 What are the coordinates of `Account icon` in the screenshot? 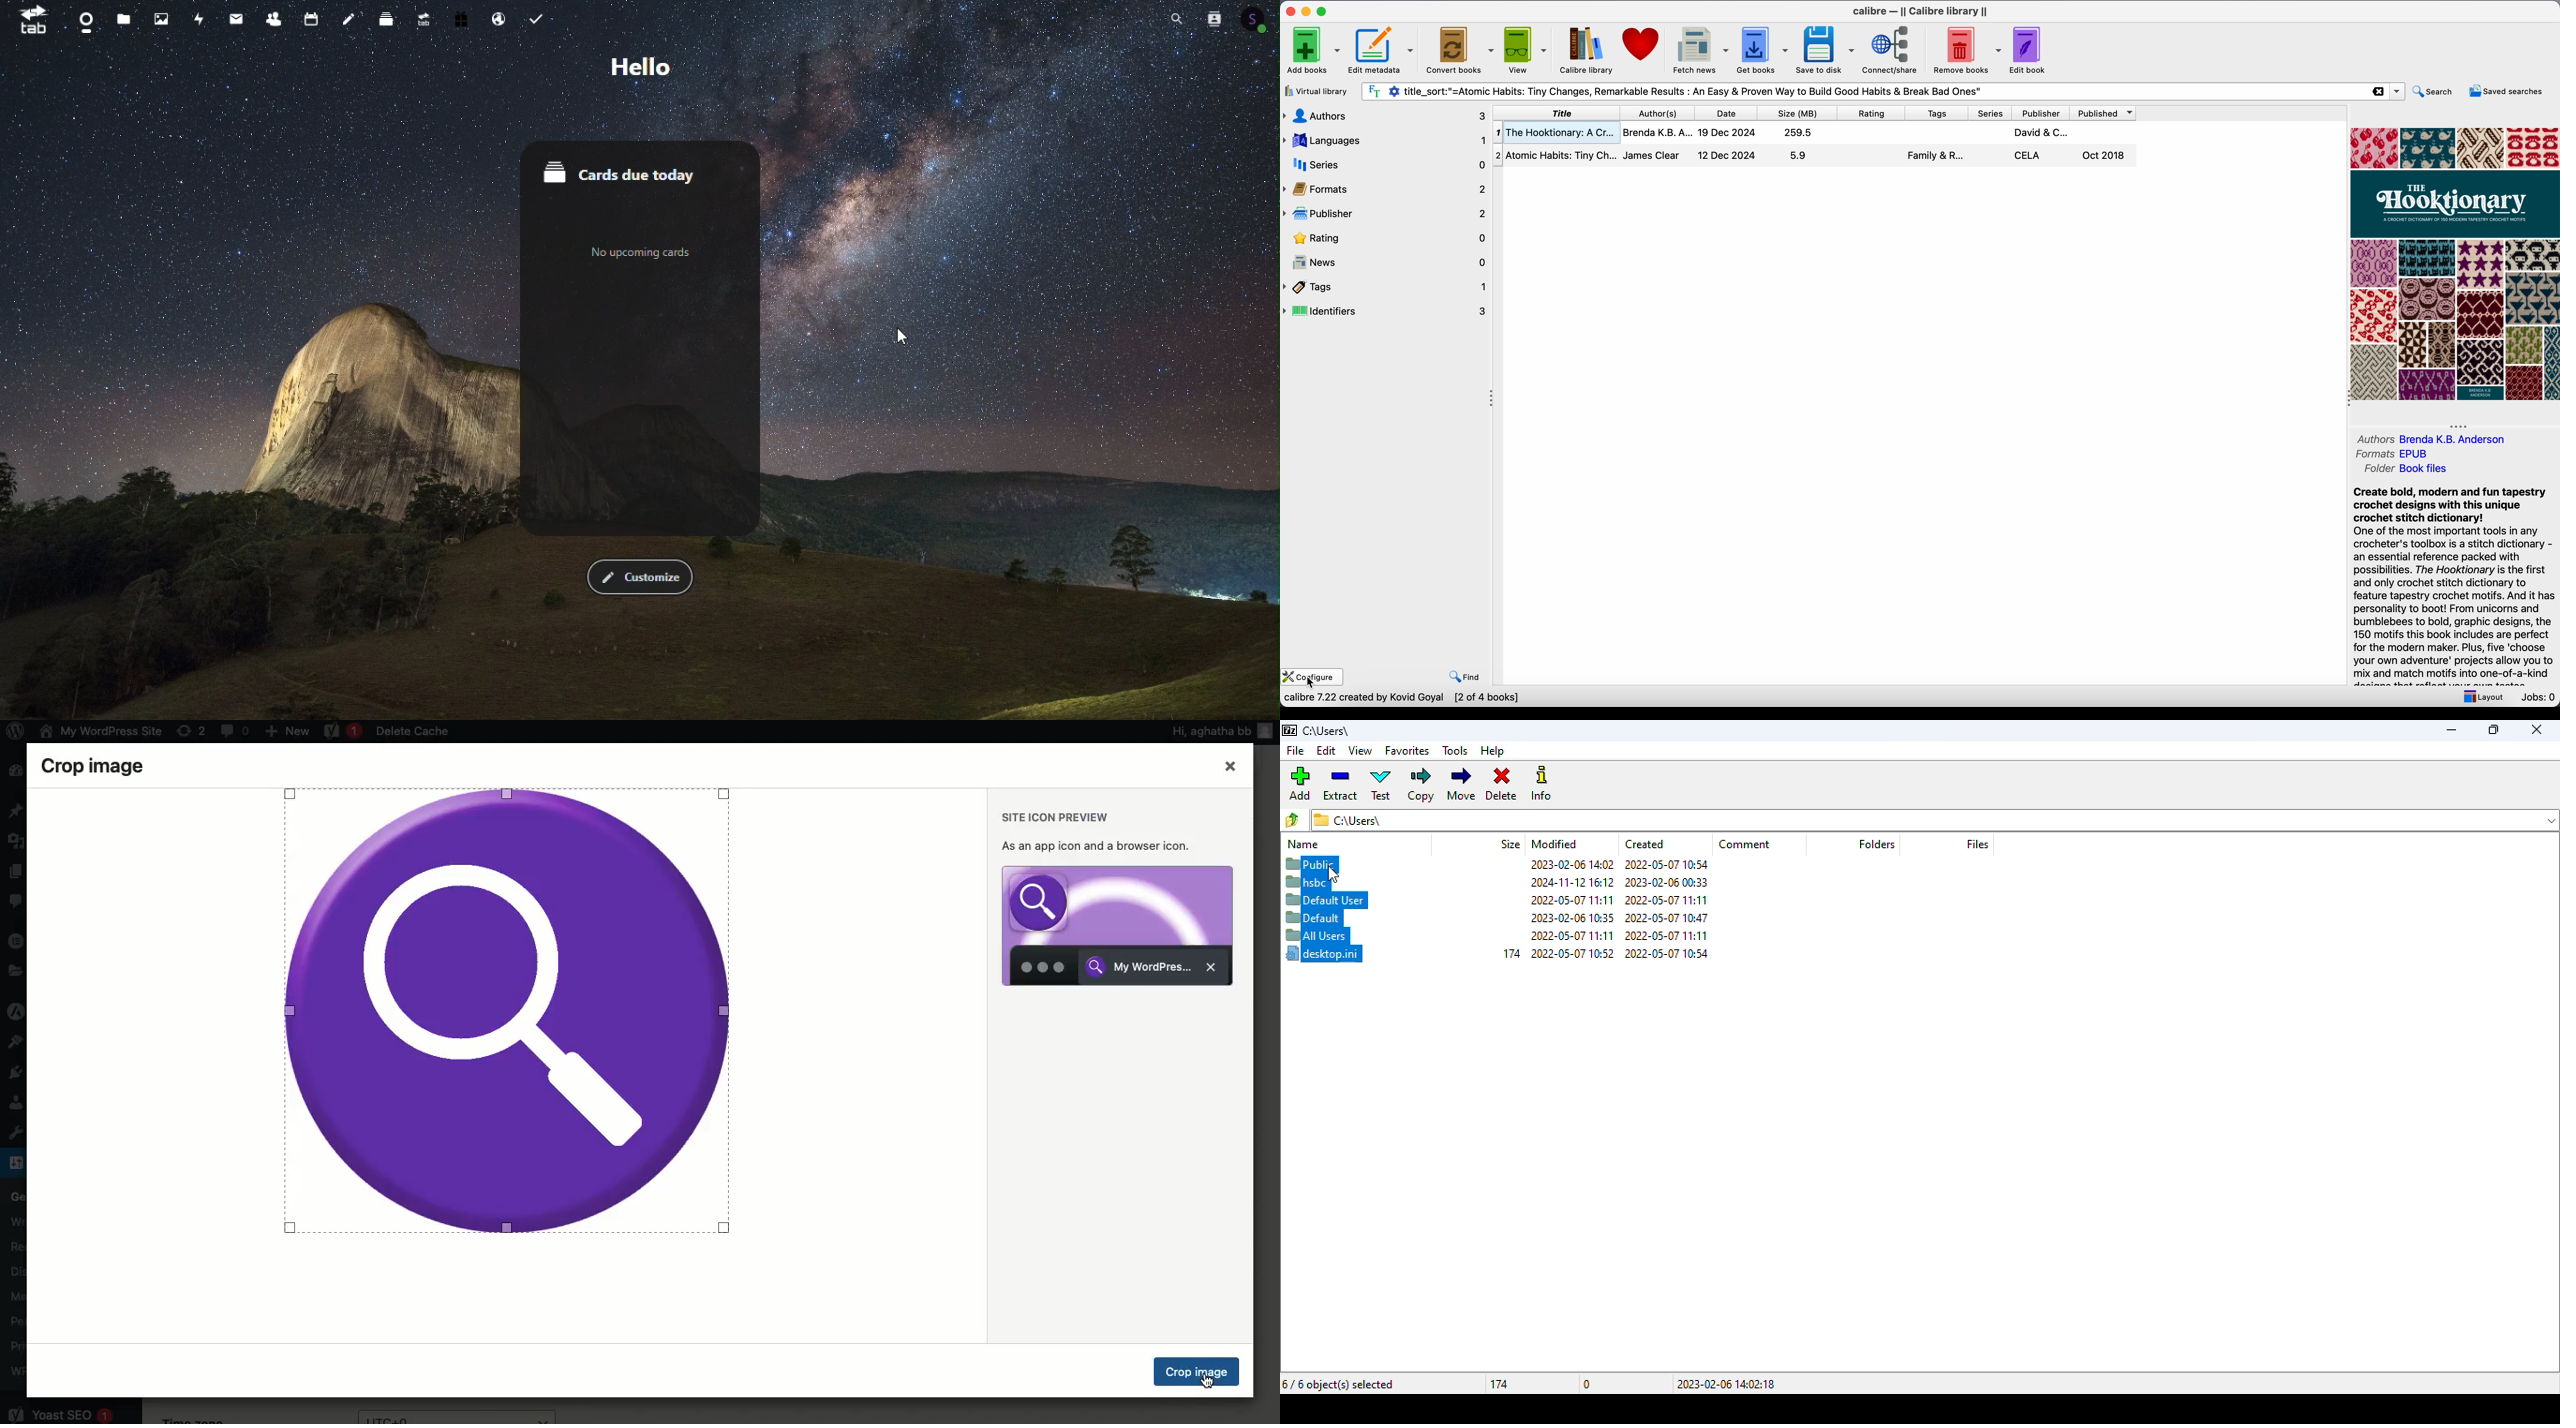 It's located at (1260, 20).